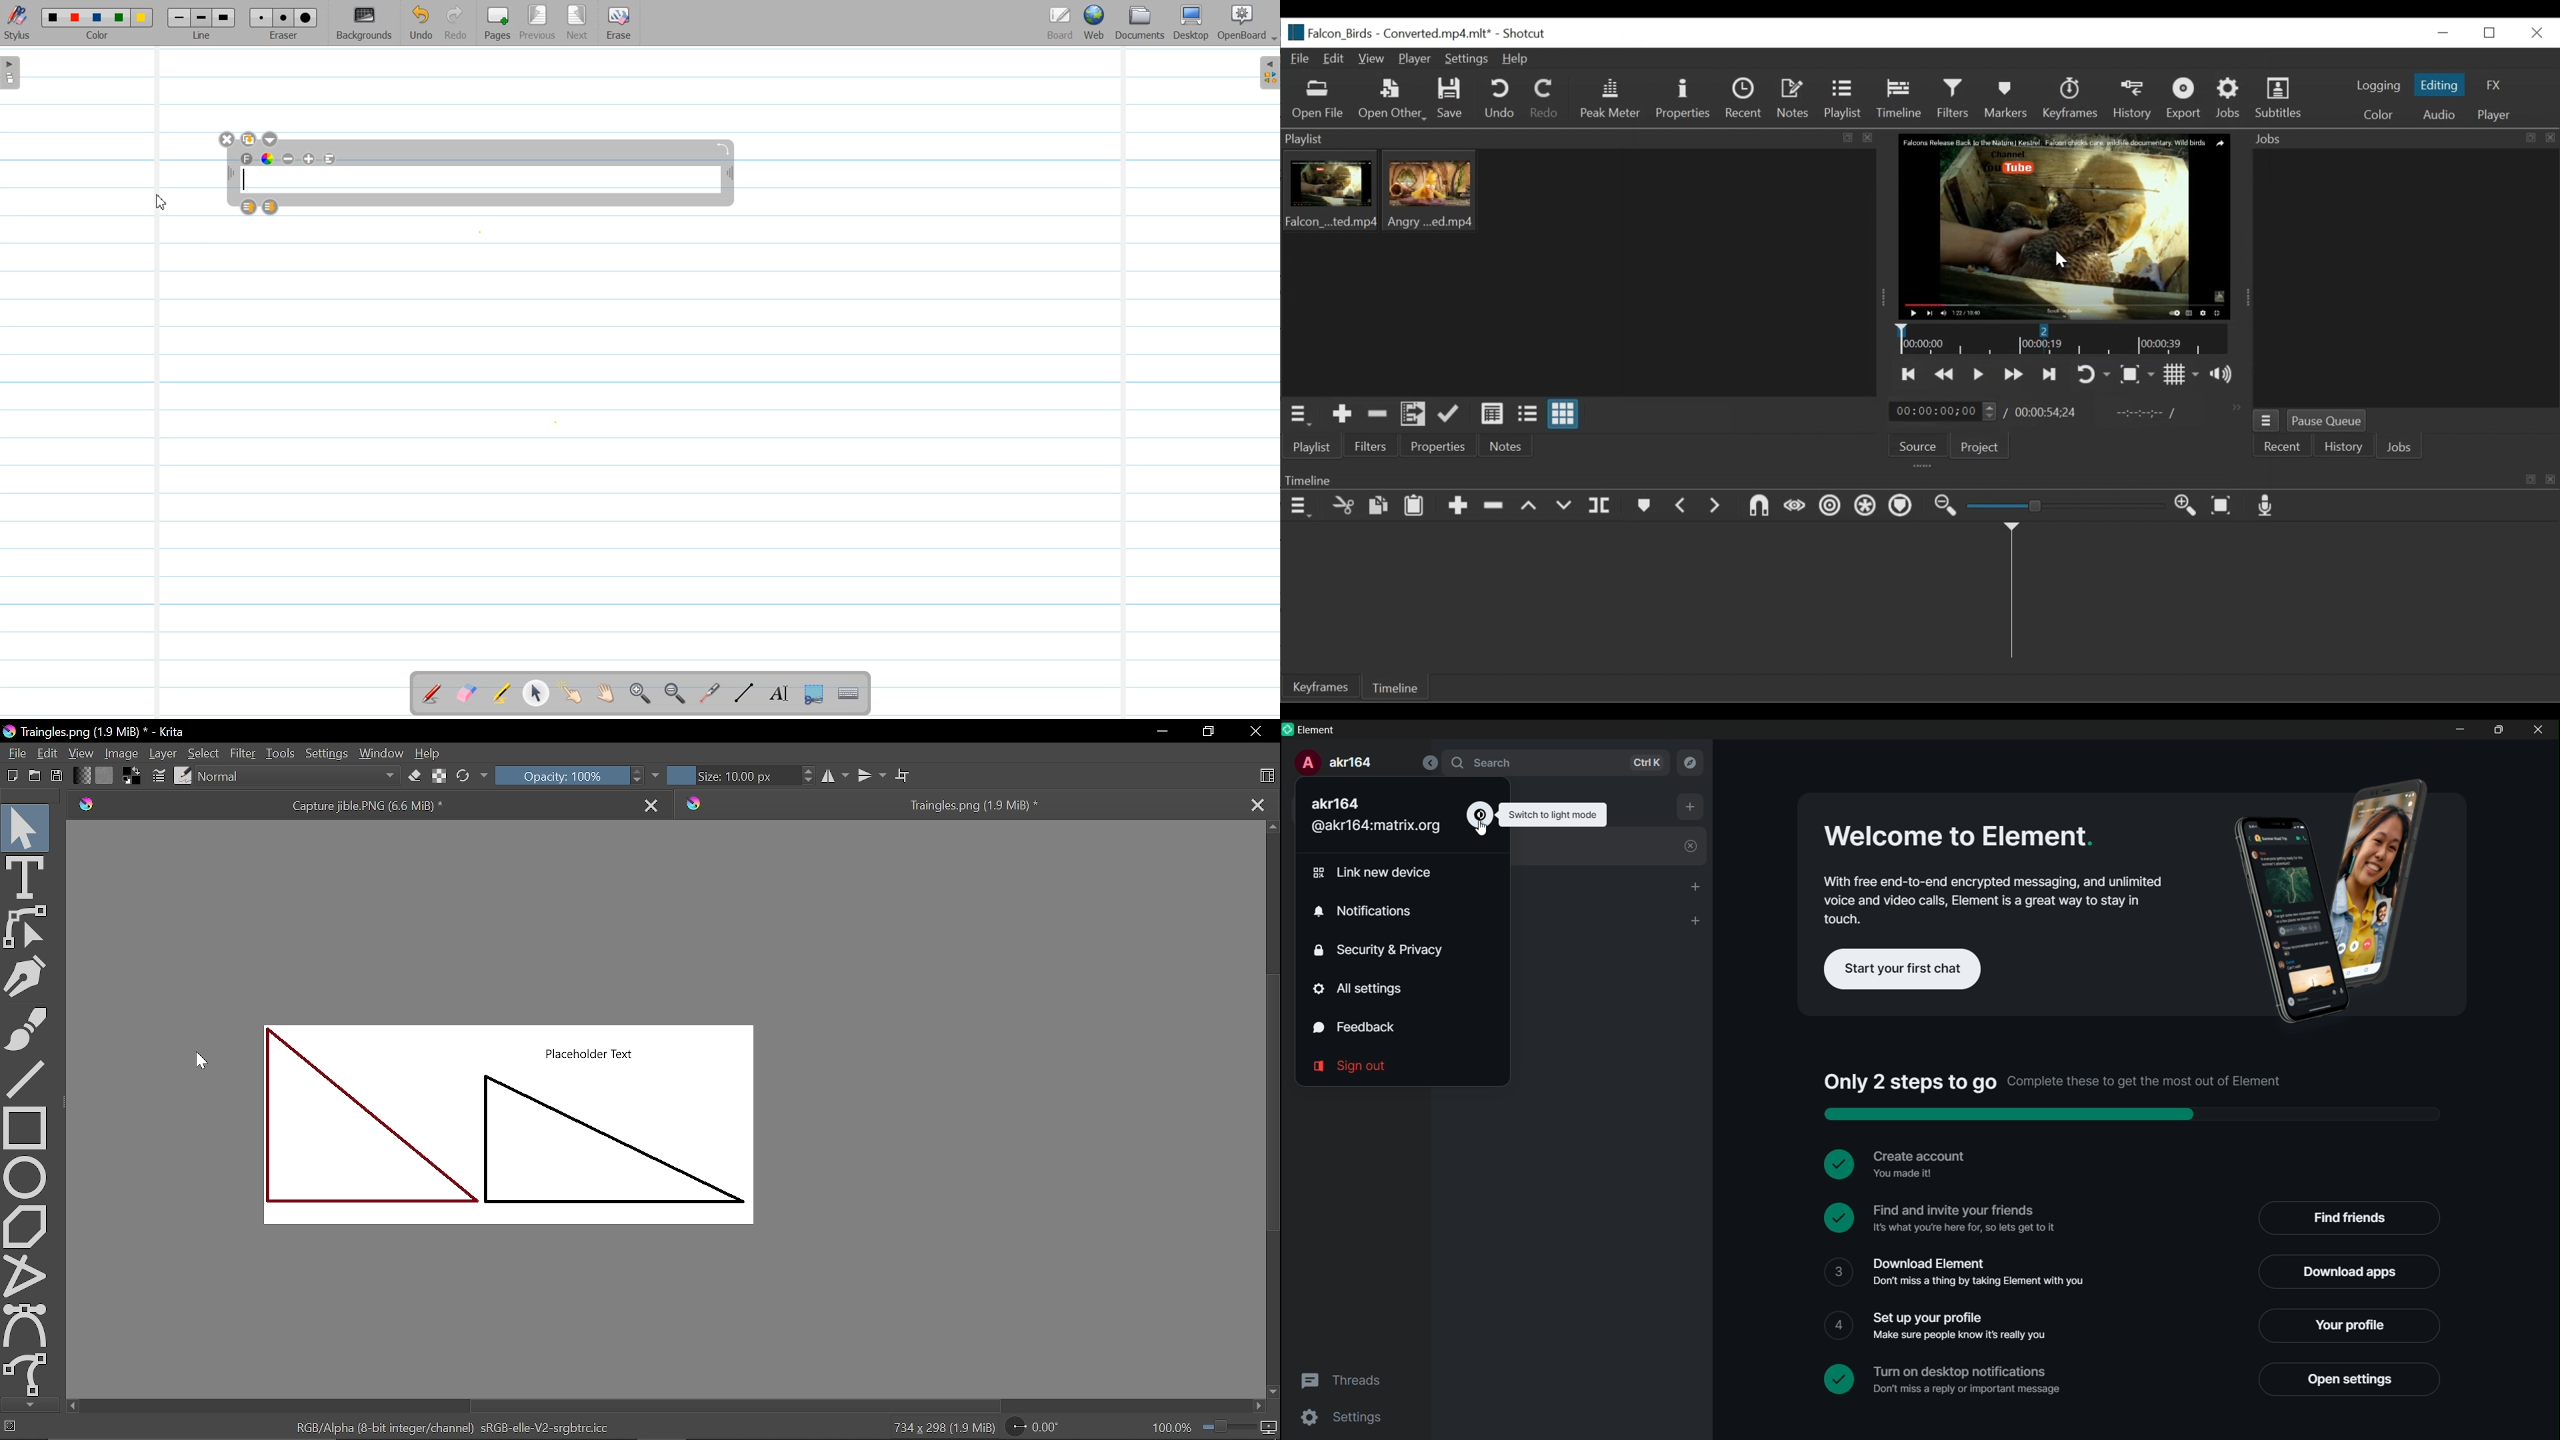  Describe the element at coordinates (50, 754) in the screenshot. I see `Edit ` at that location.